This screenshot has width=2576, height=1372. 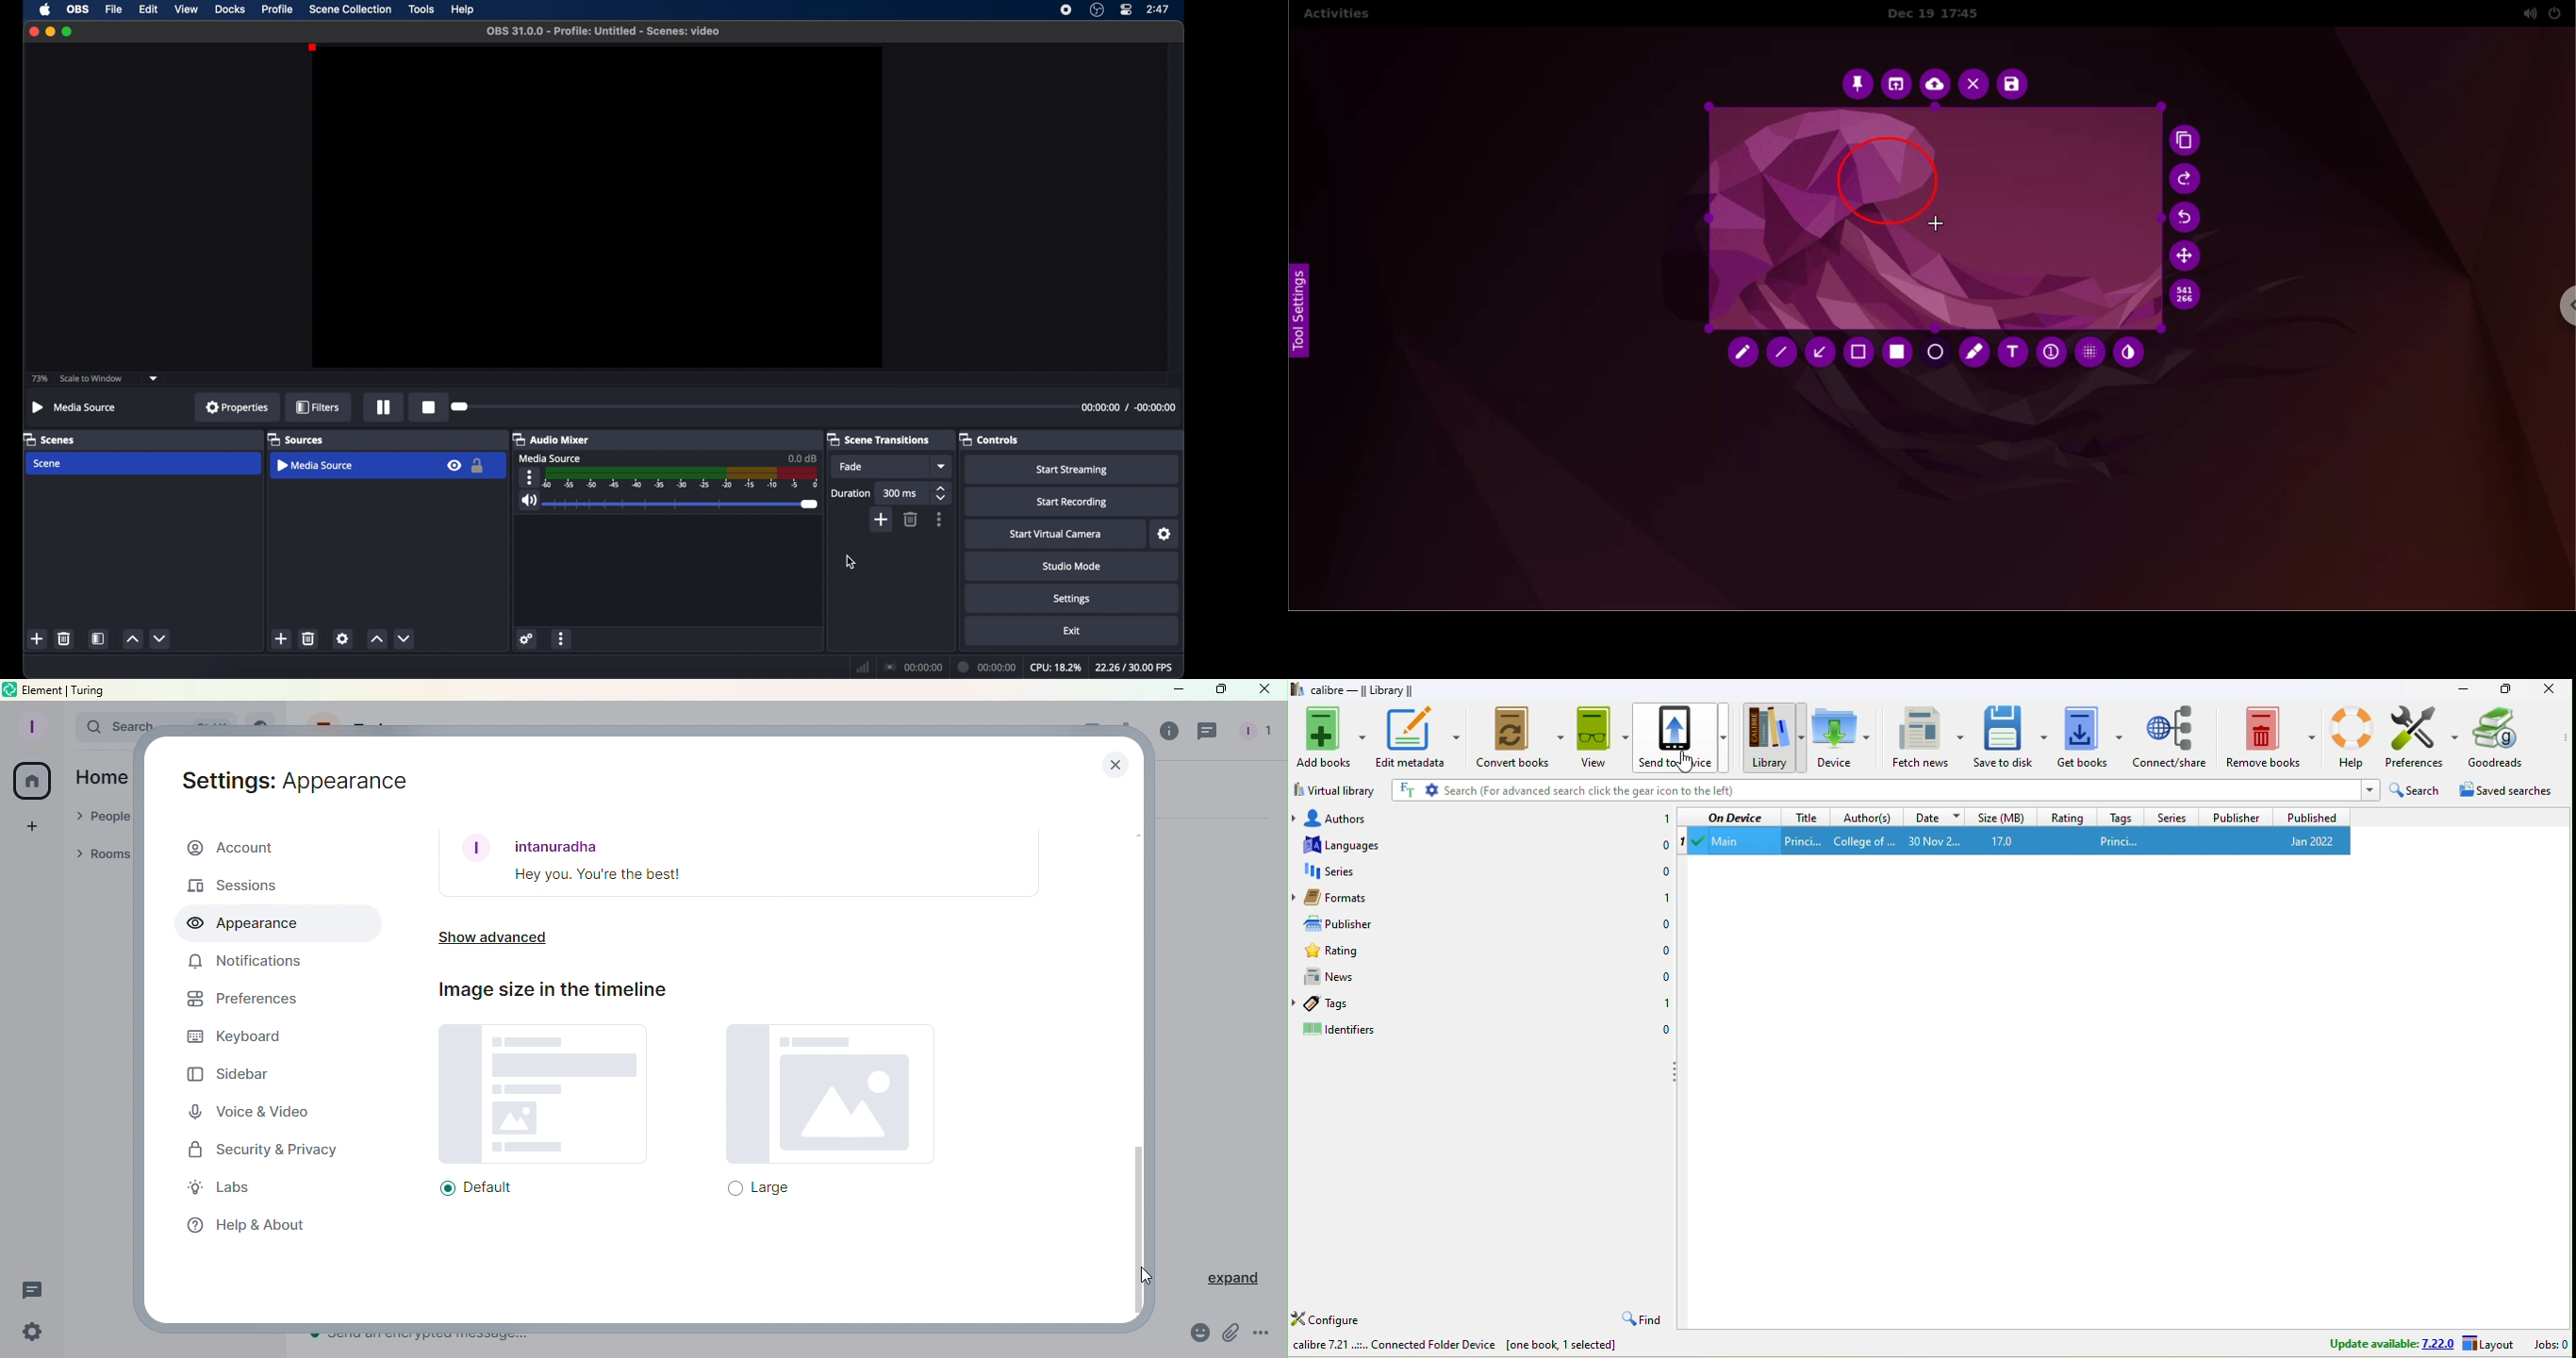 I want to click on properties, so click(x=238, y=407).